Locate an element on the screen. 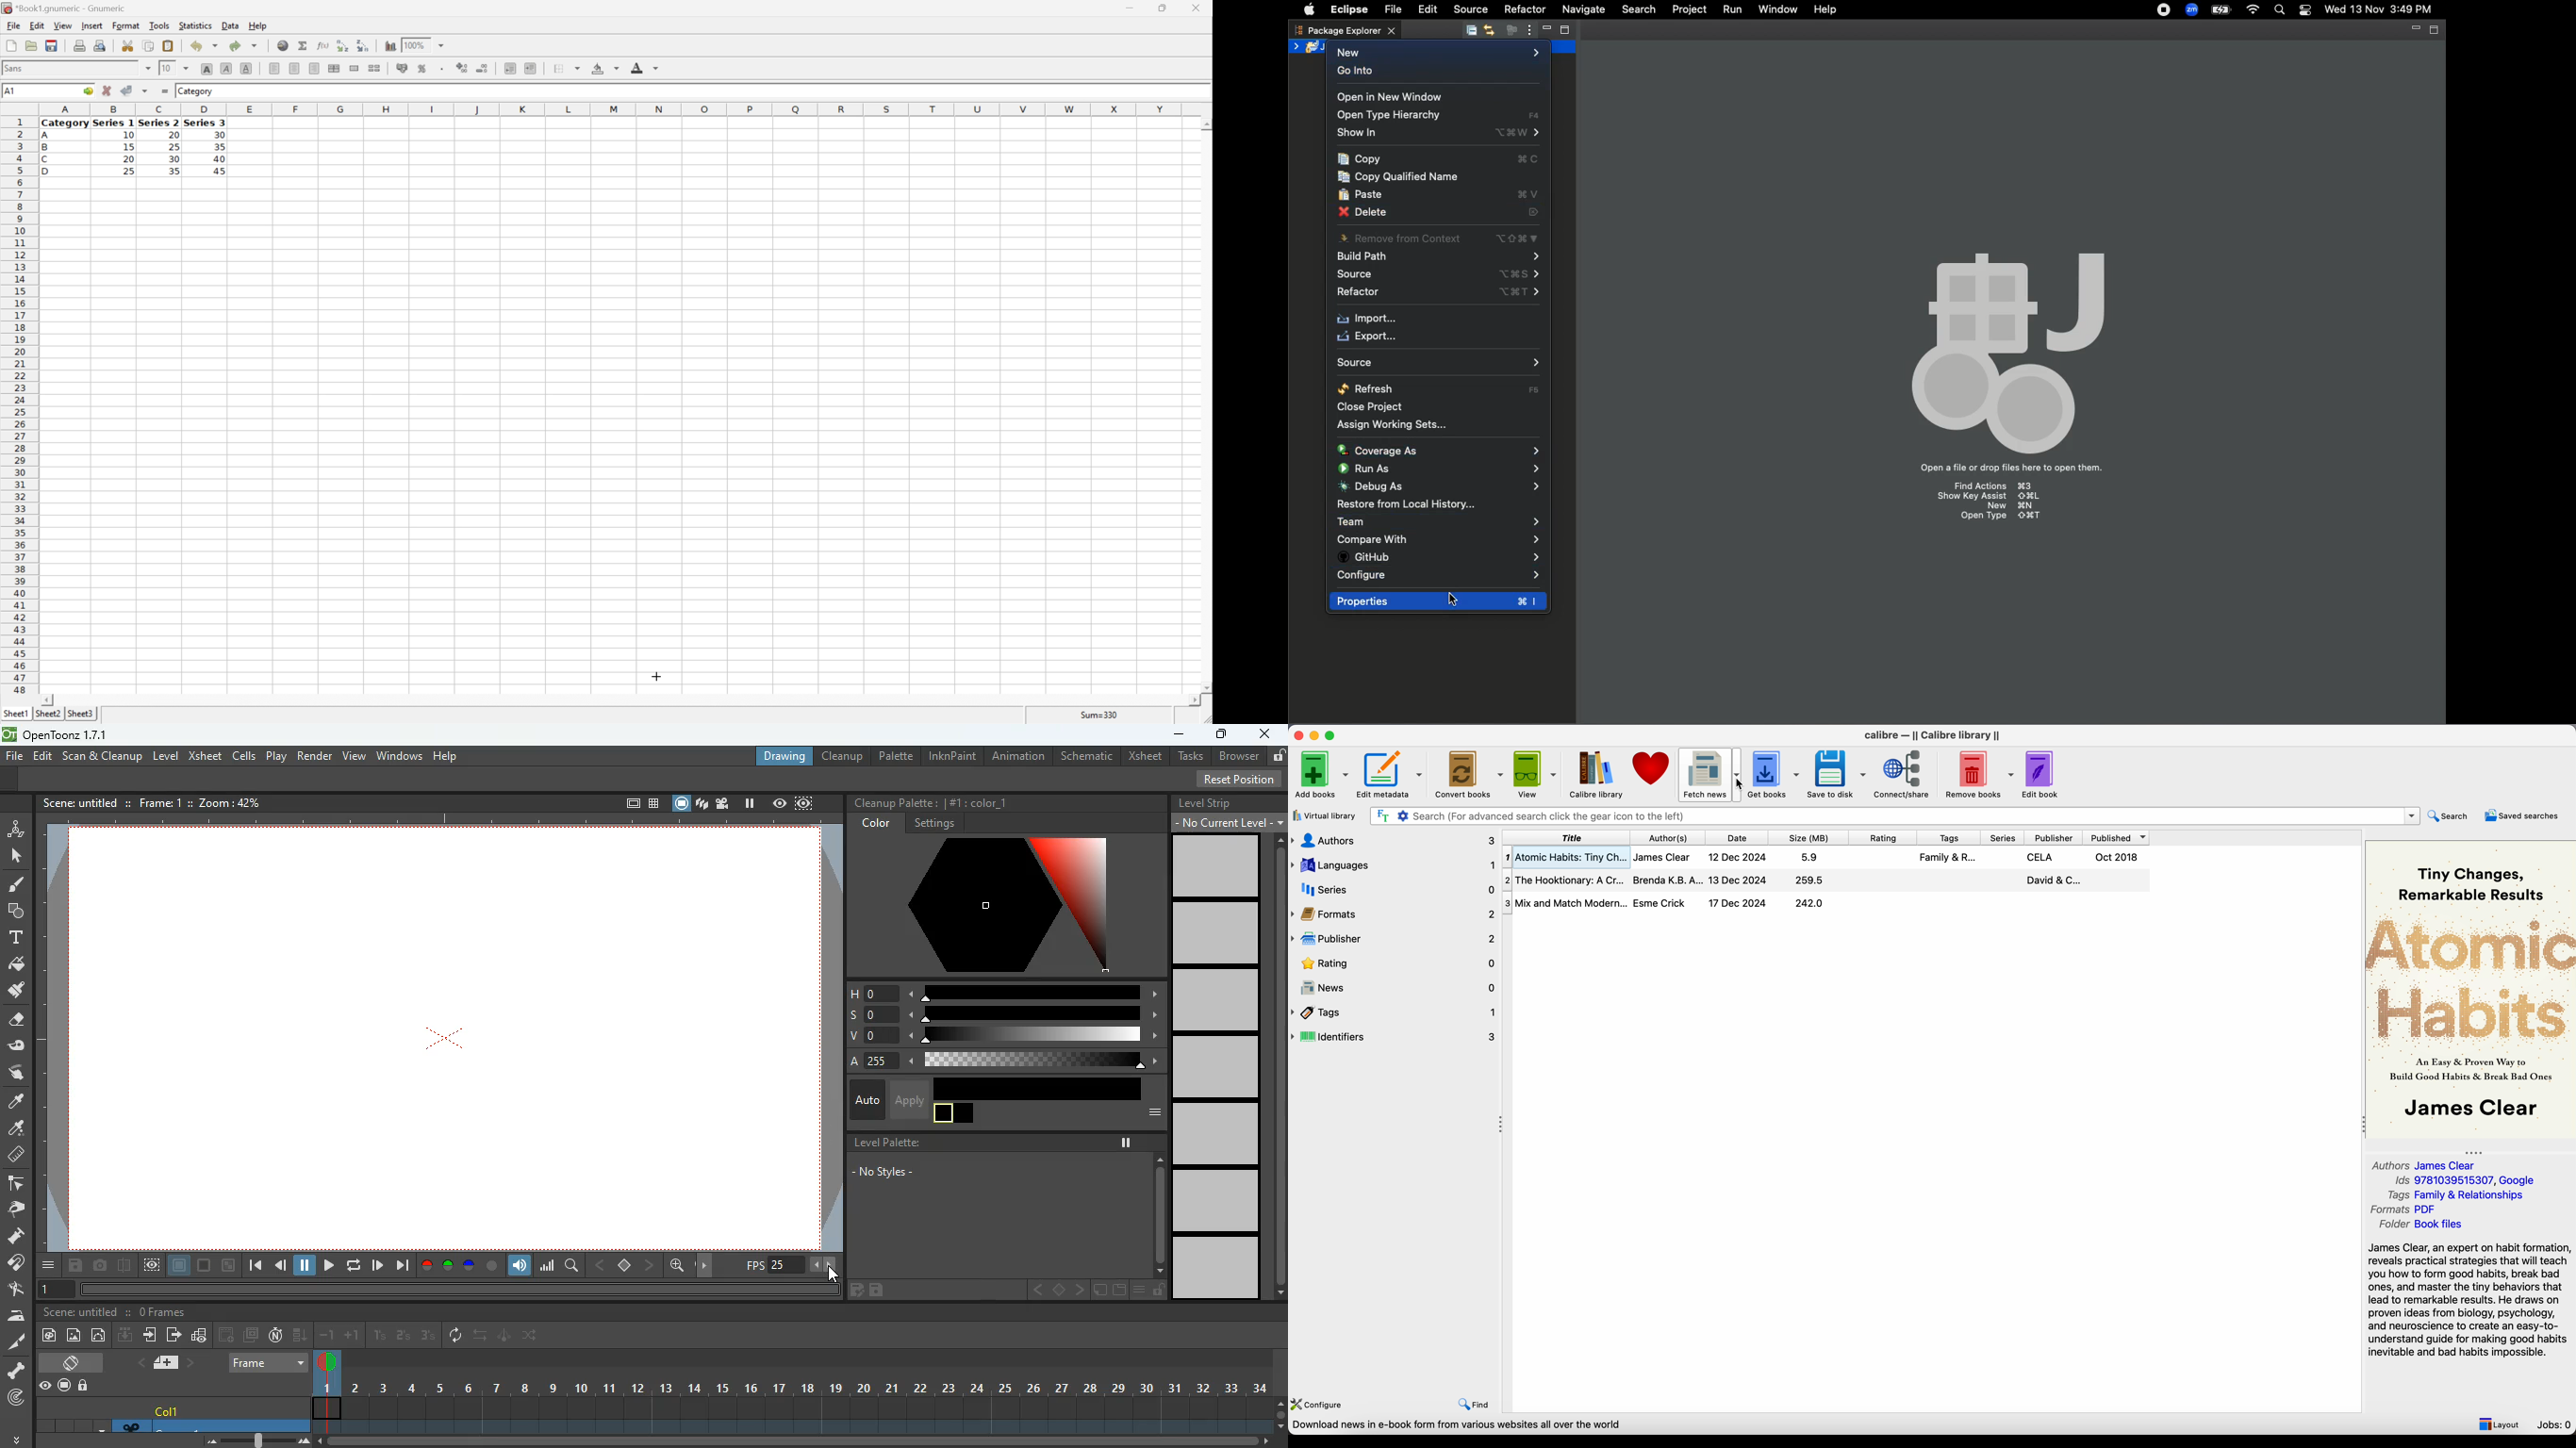  15 is located at coordinates (129, 146).